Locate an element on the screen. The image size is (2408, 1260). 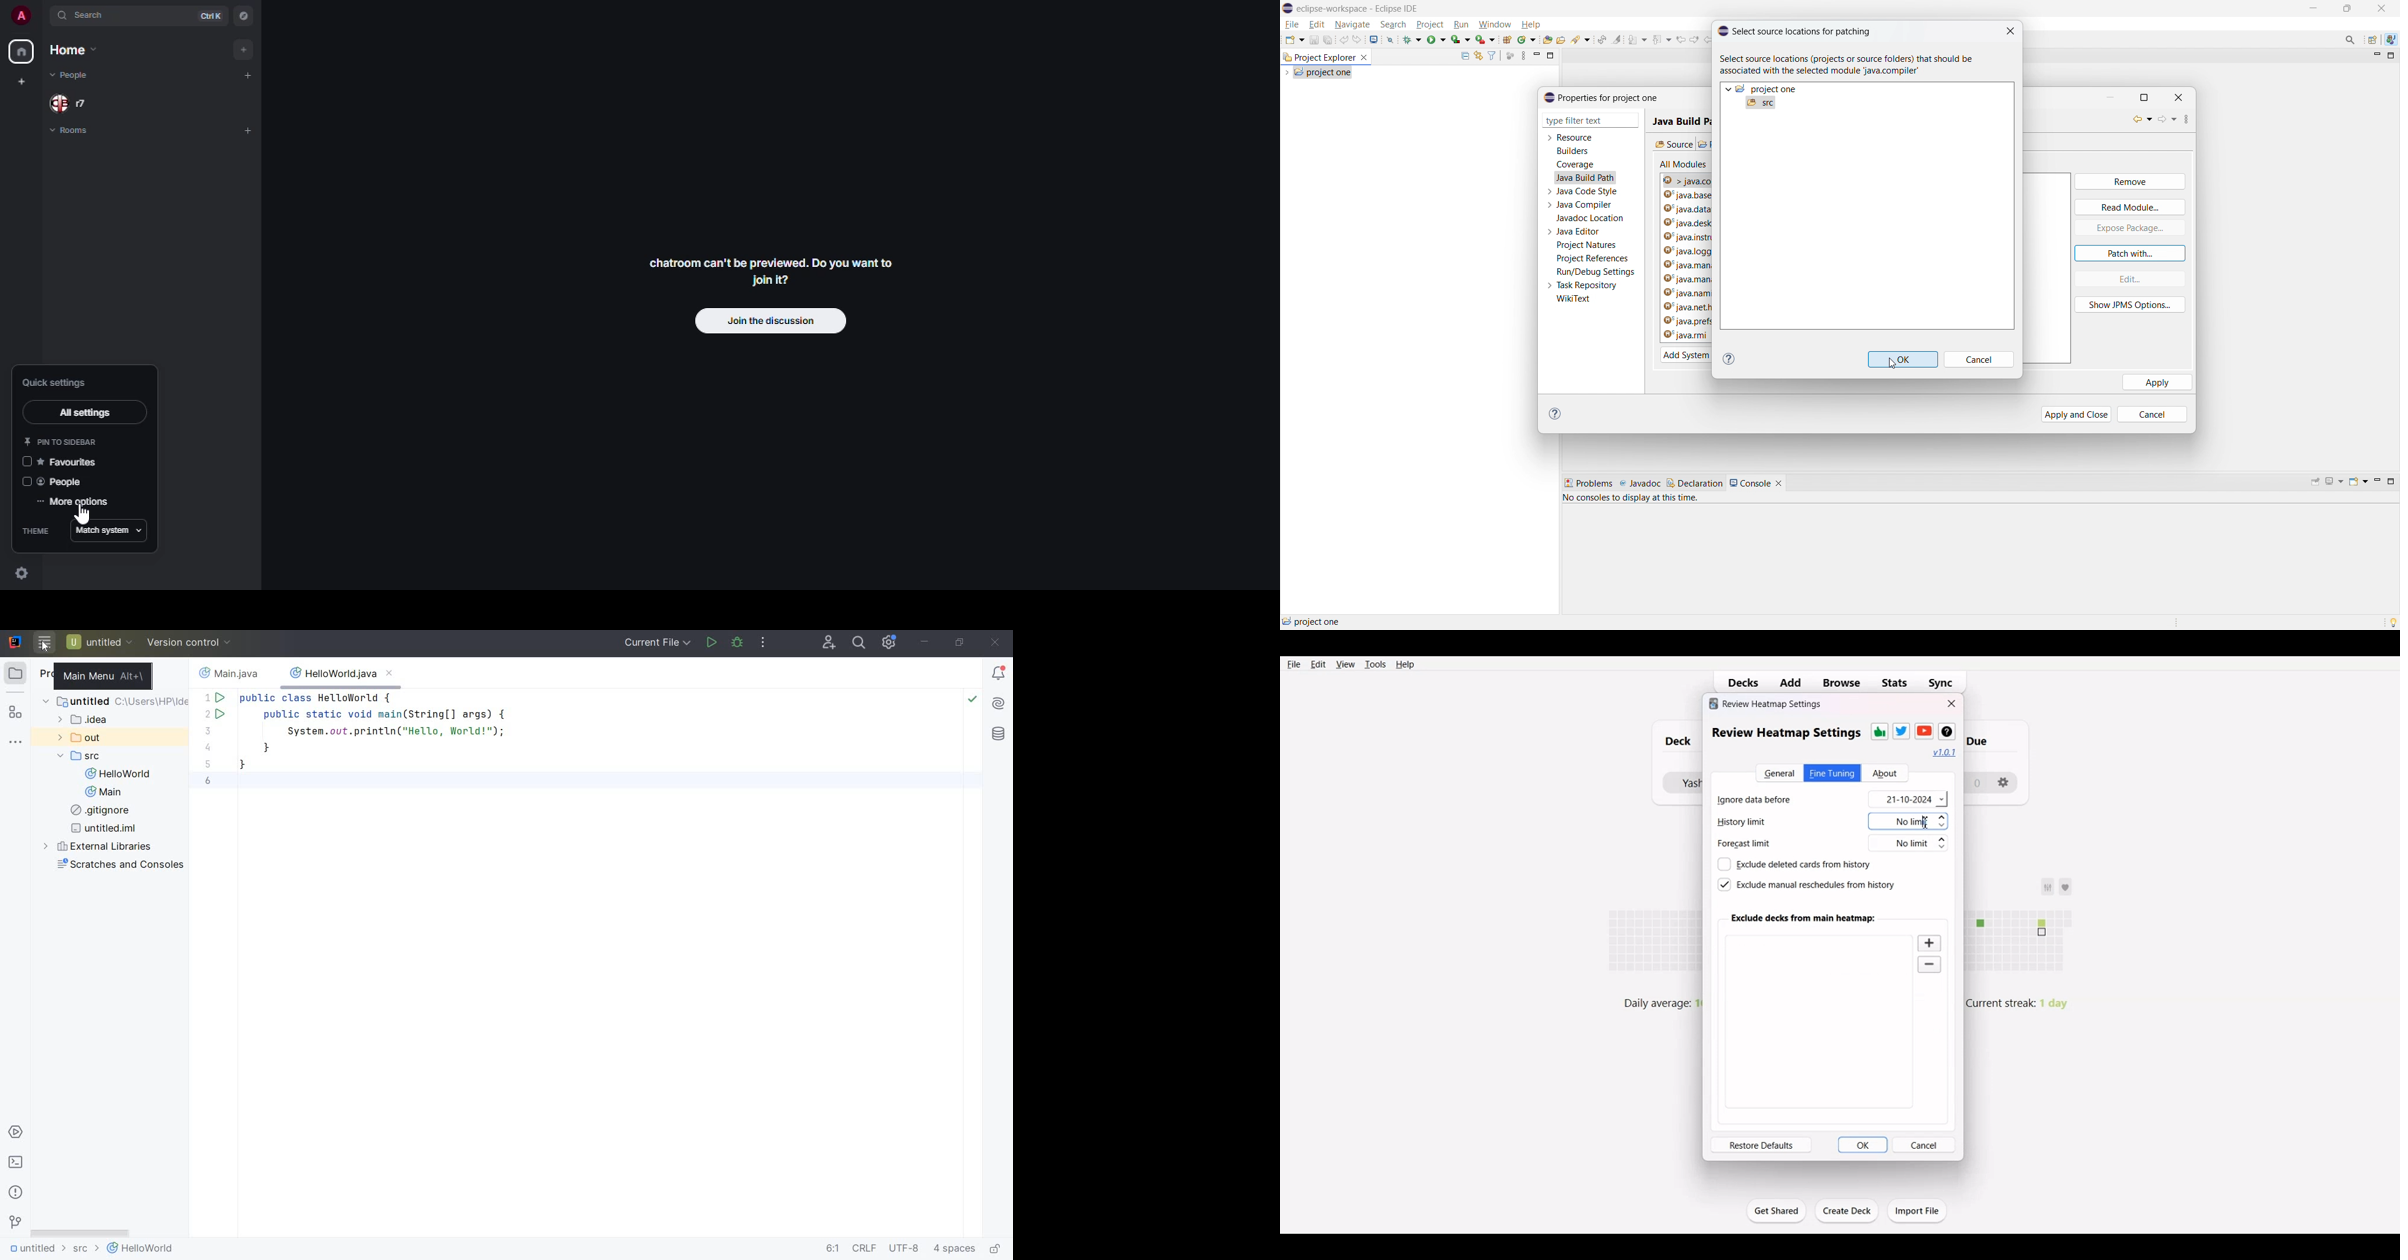
skip all breakpoint is located at coordinates (1390, 38).